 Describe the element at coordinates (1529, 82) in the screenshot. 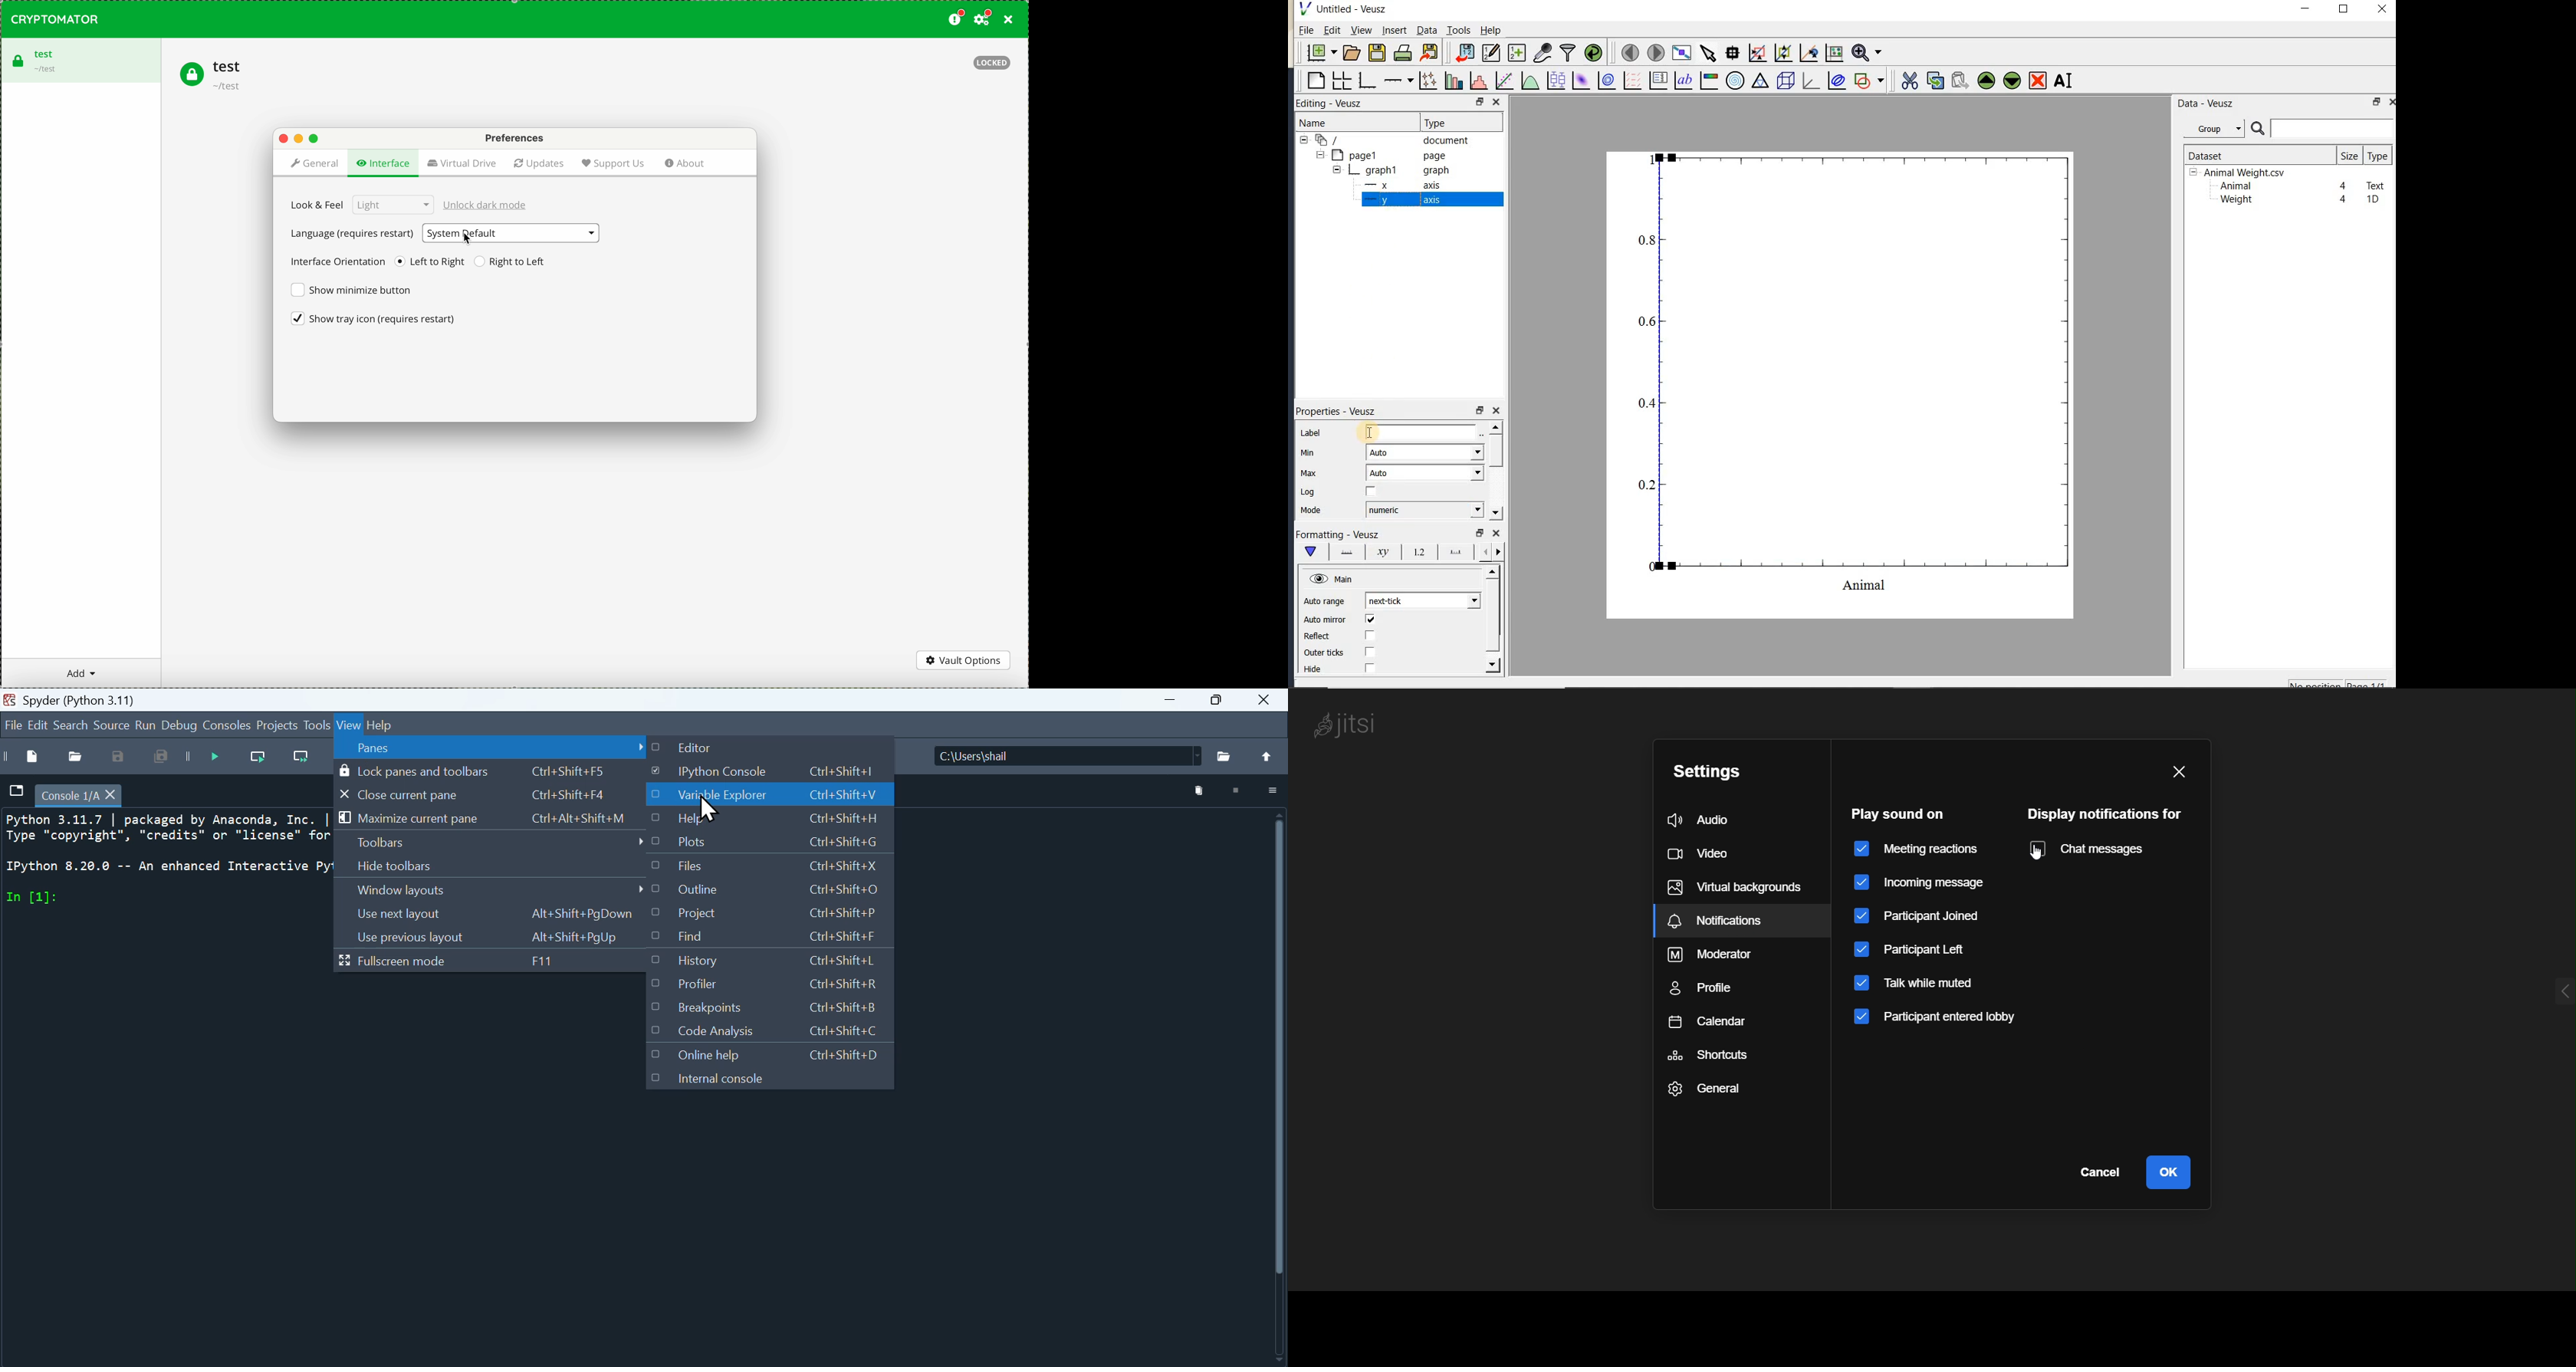

I see `plot a function` at that location.